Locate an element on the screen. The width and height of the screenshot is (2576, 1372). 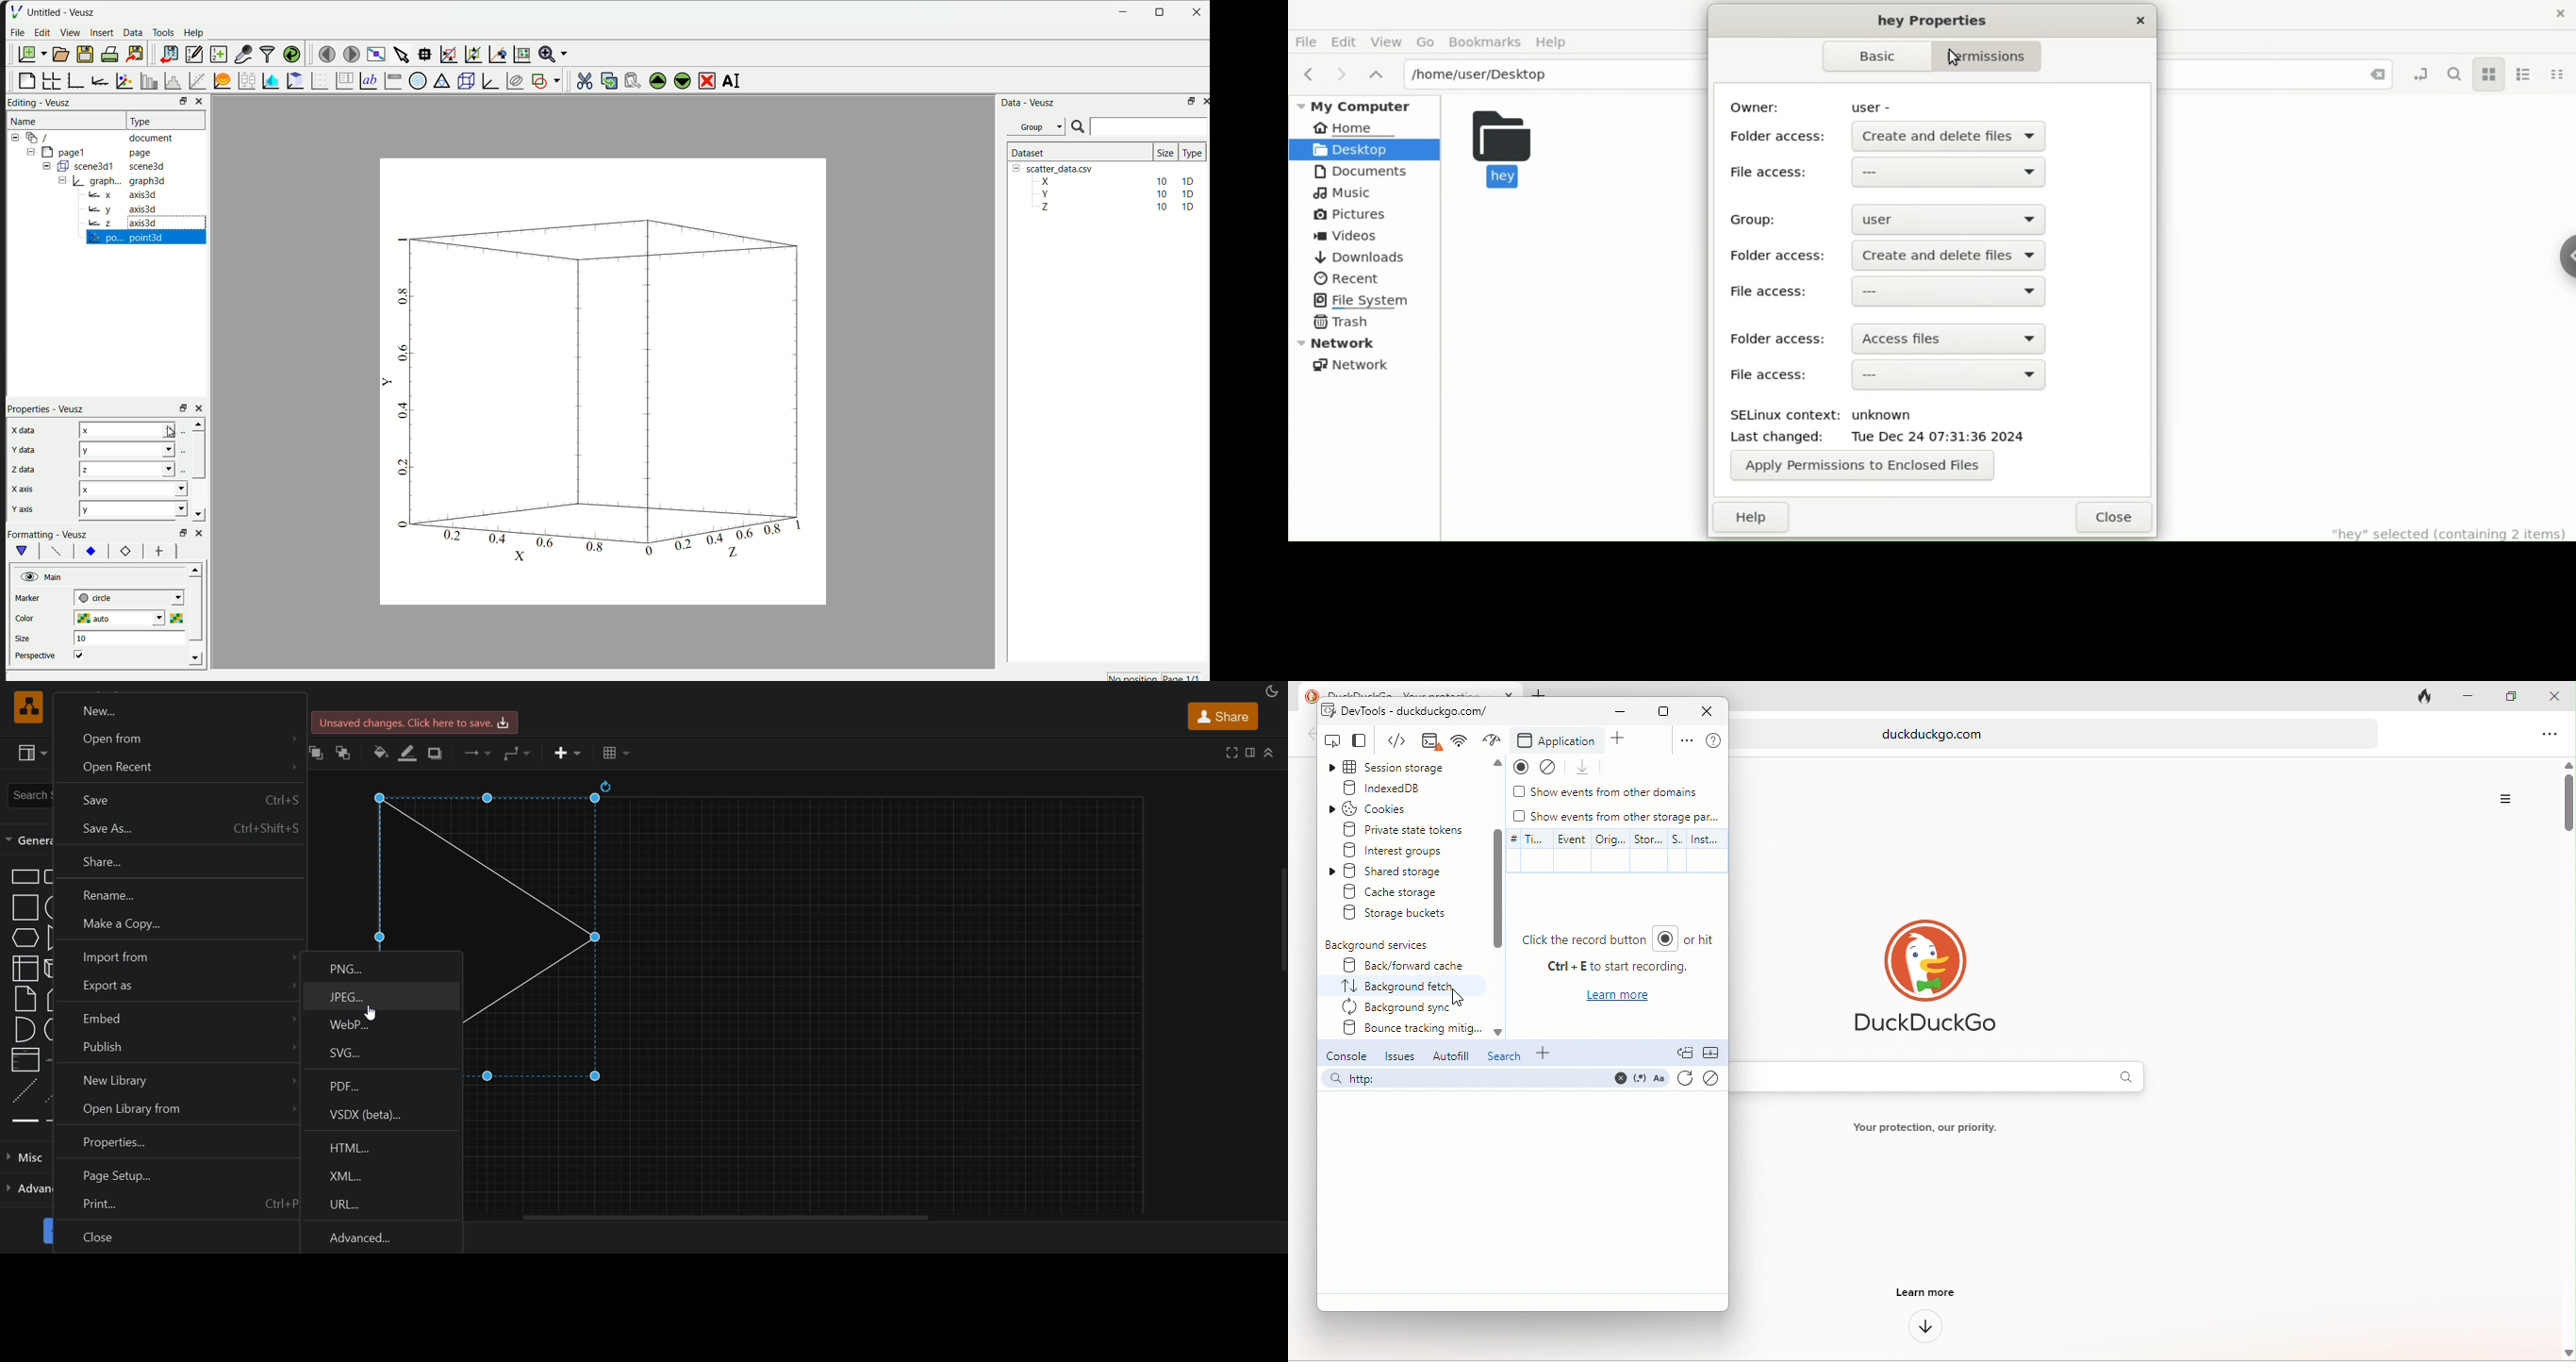
html is located at coordinates (384, 1145).